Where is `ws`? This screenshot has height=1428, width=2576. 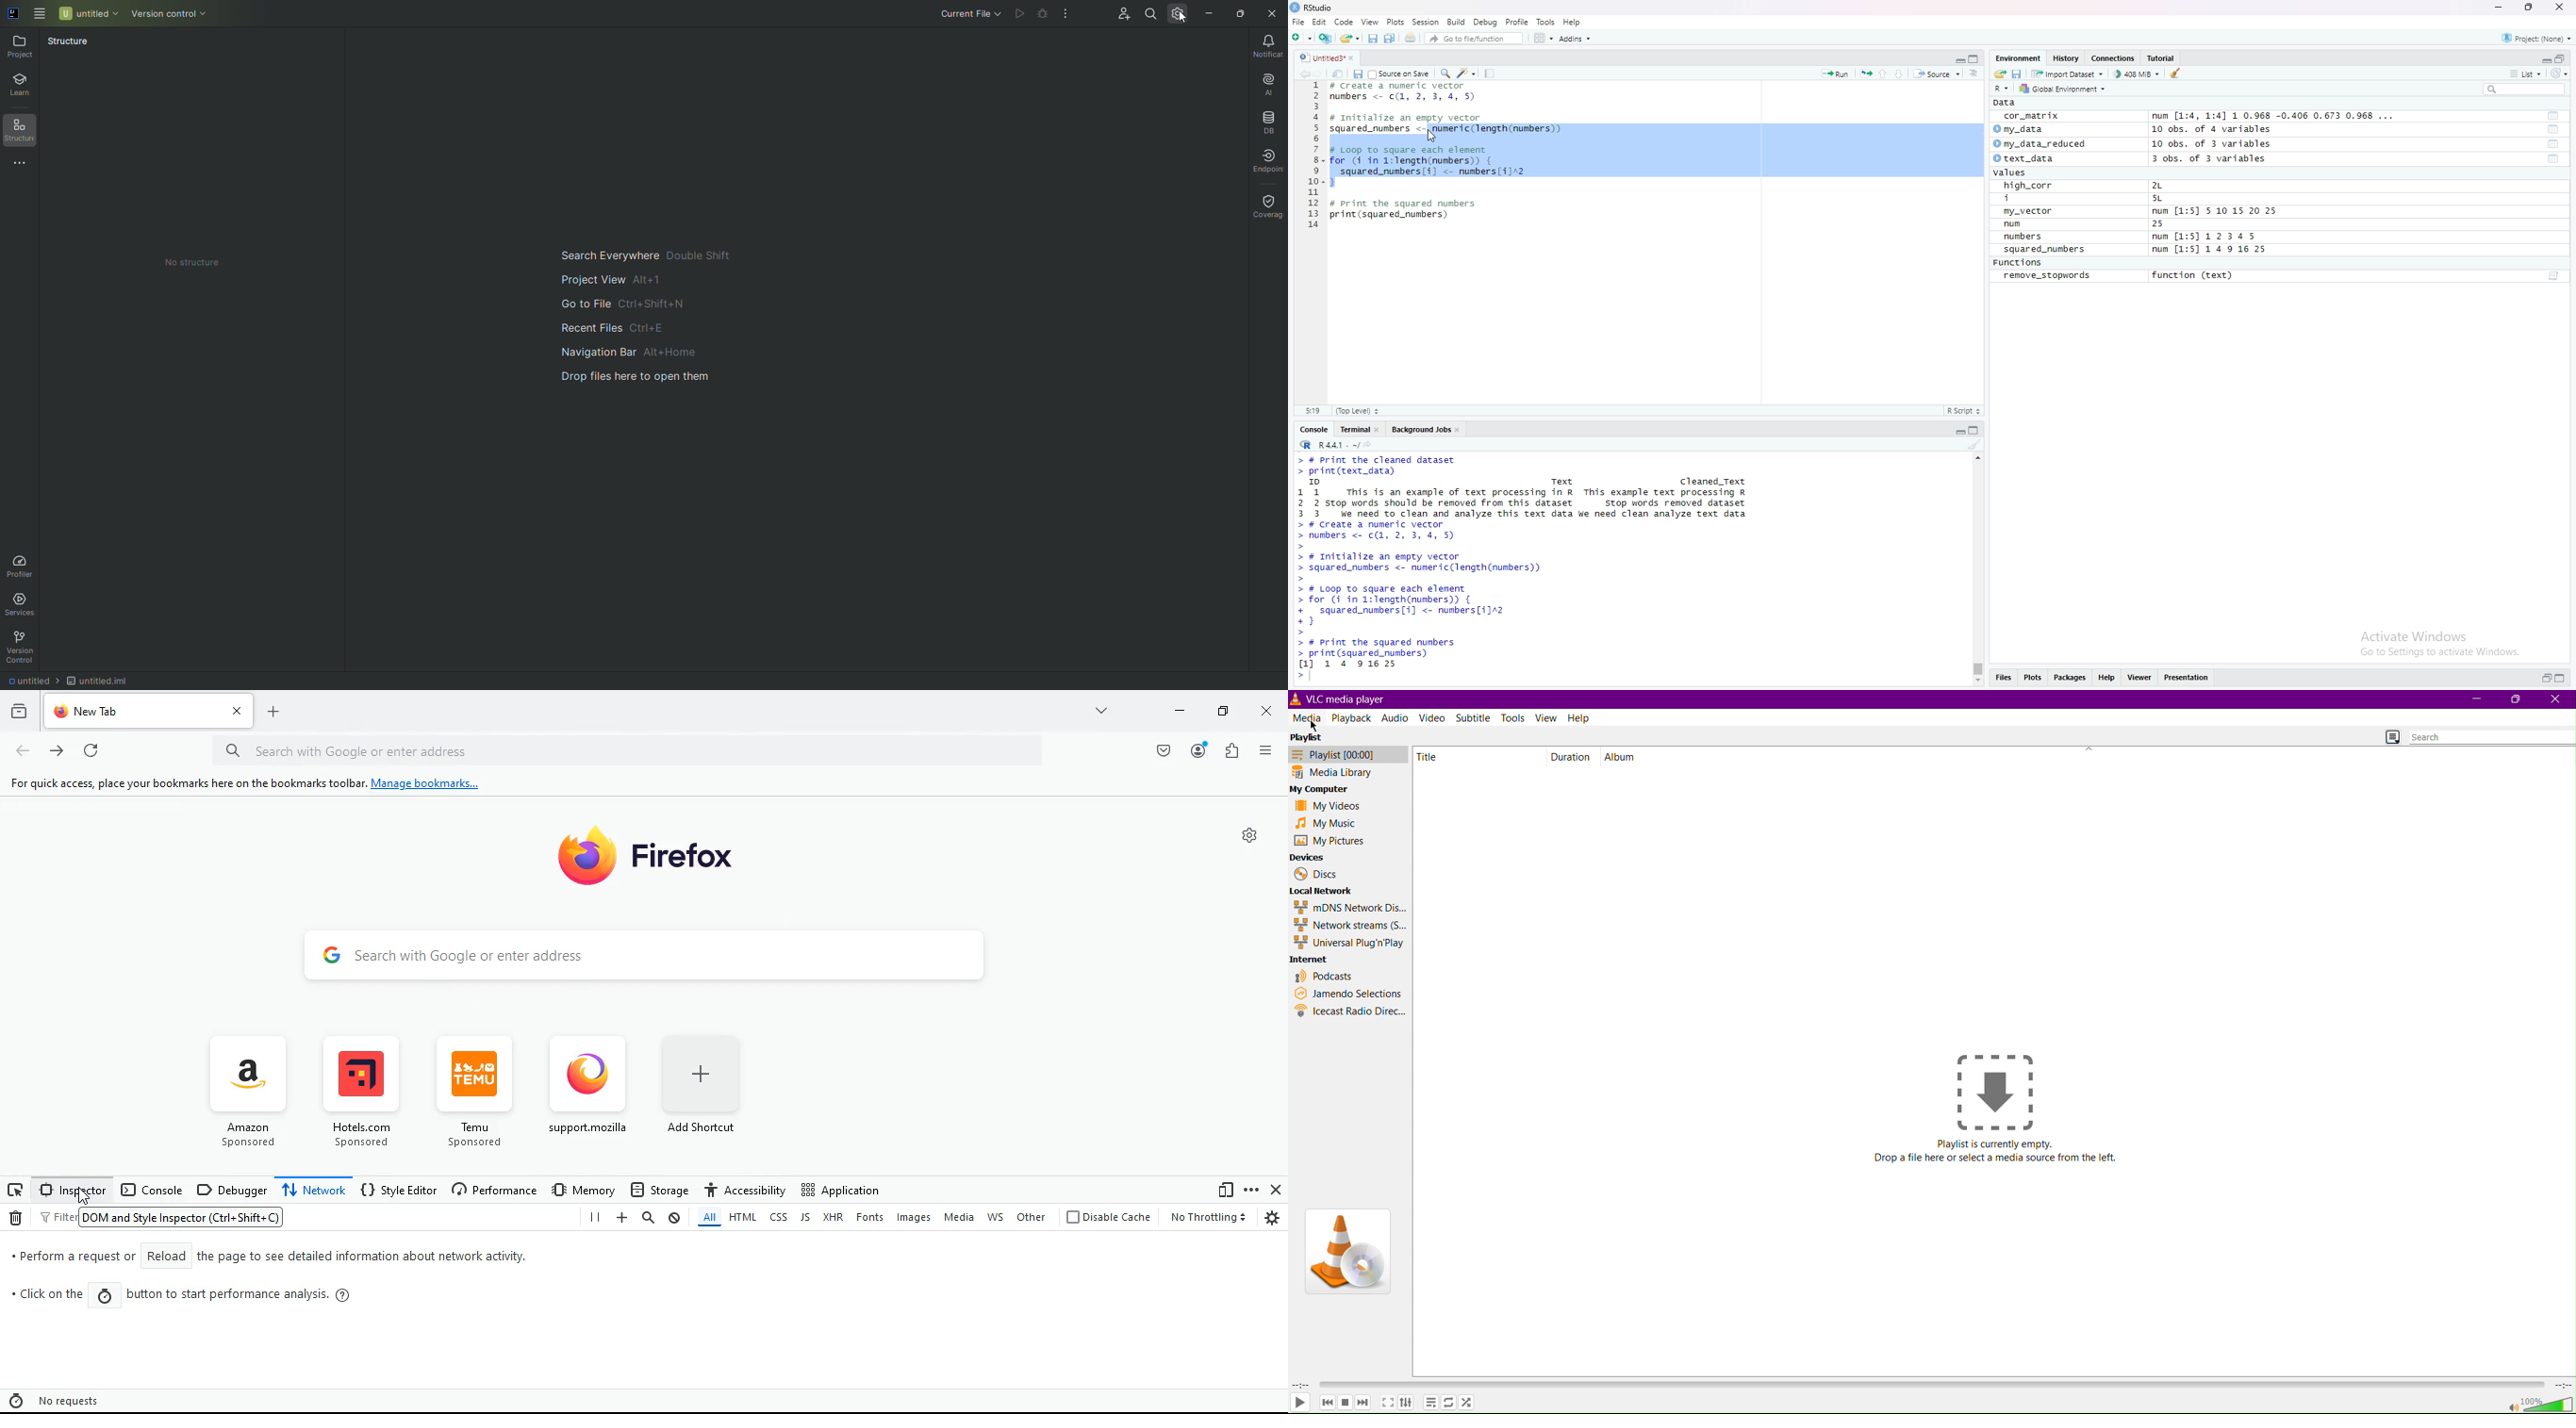
ws is located at coordinates (998, 1217).